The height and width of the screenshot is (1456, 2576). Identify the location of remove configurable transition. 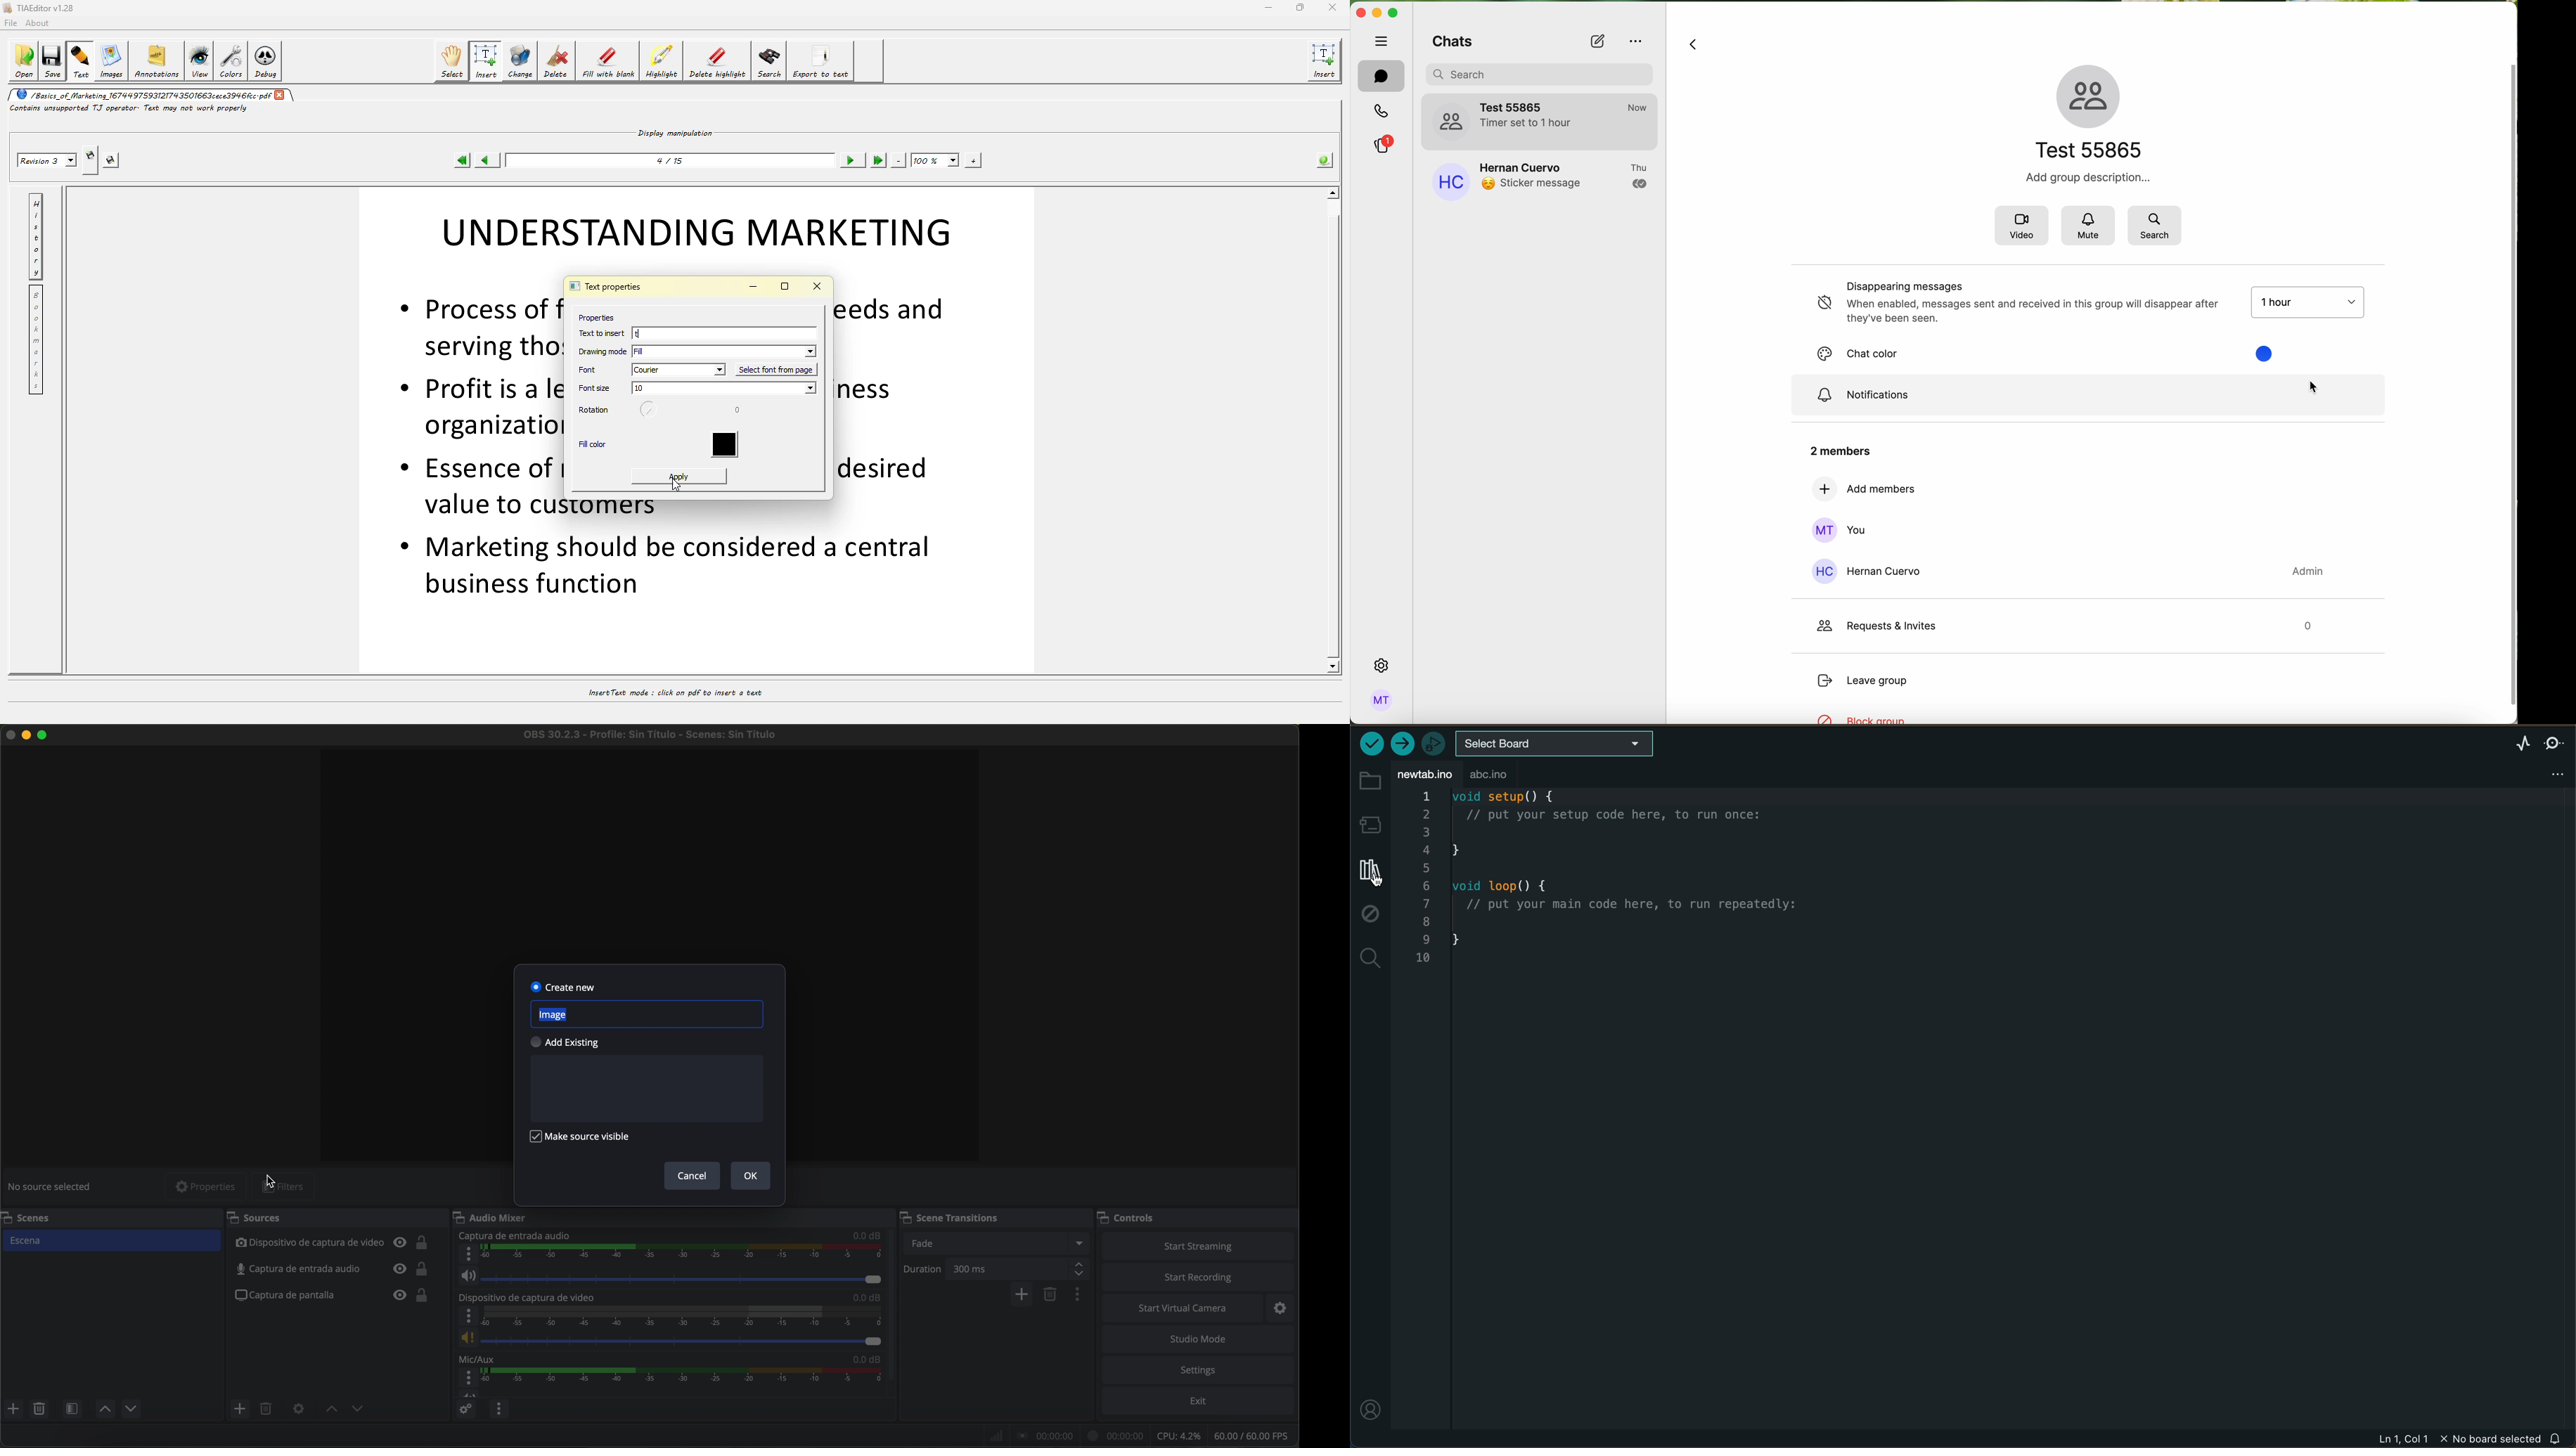
(1052, 1295).